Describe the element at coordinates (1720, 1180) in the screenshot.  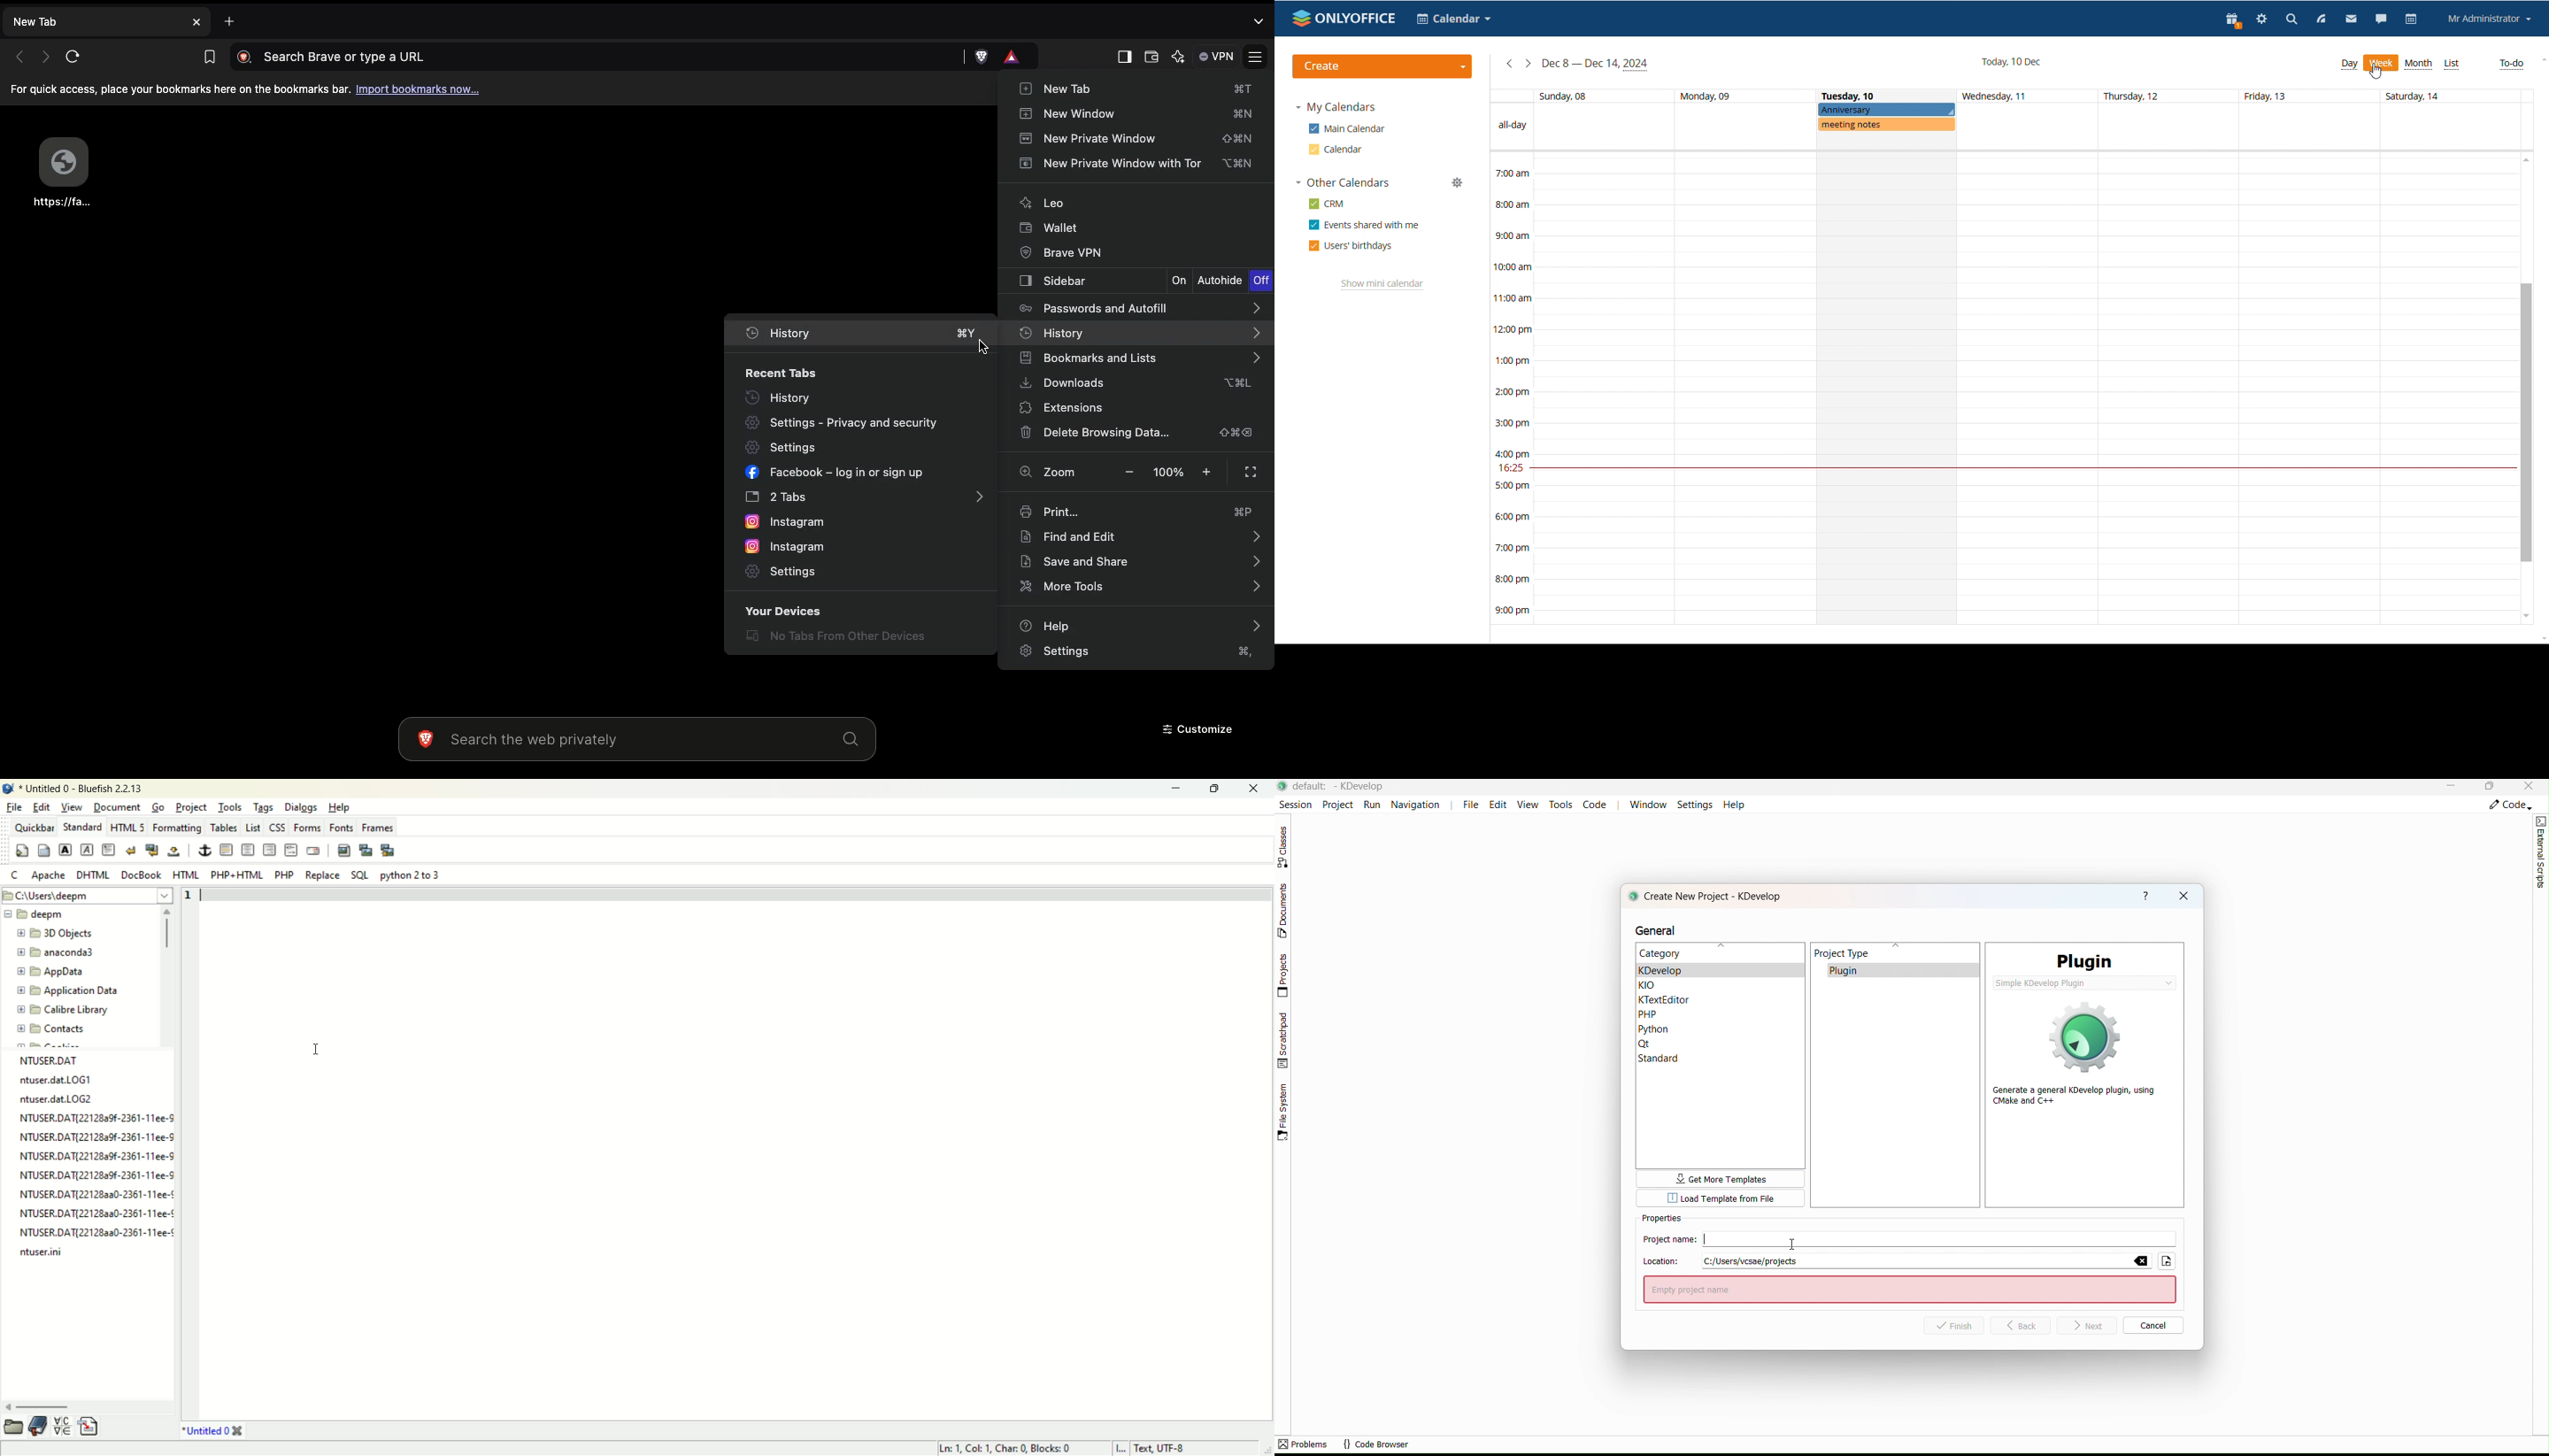
I see `more templates` at that location.